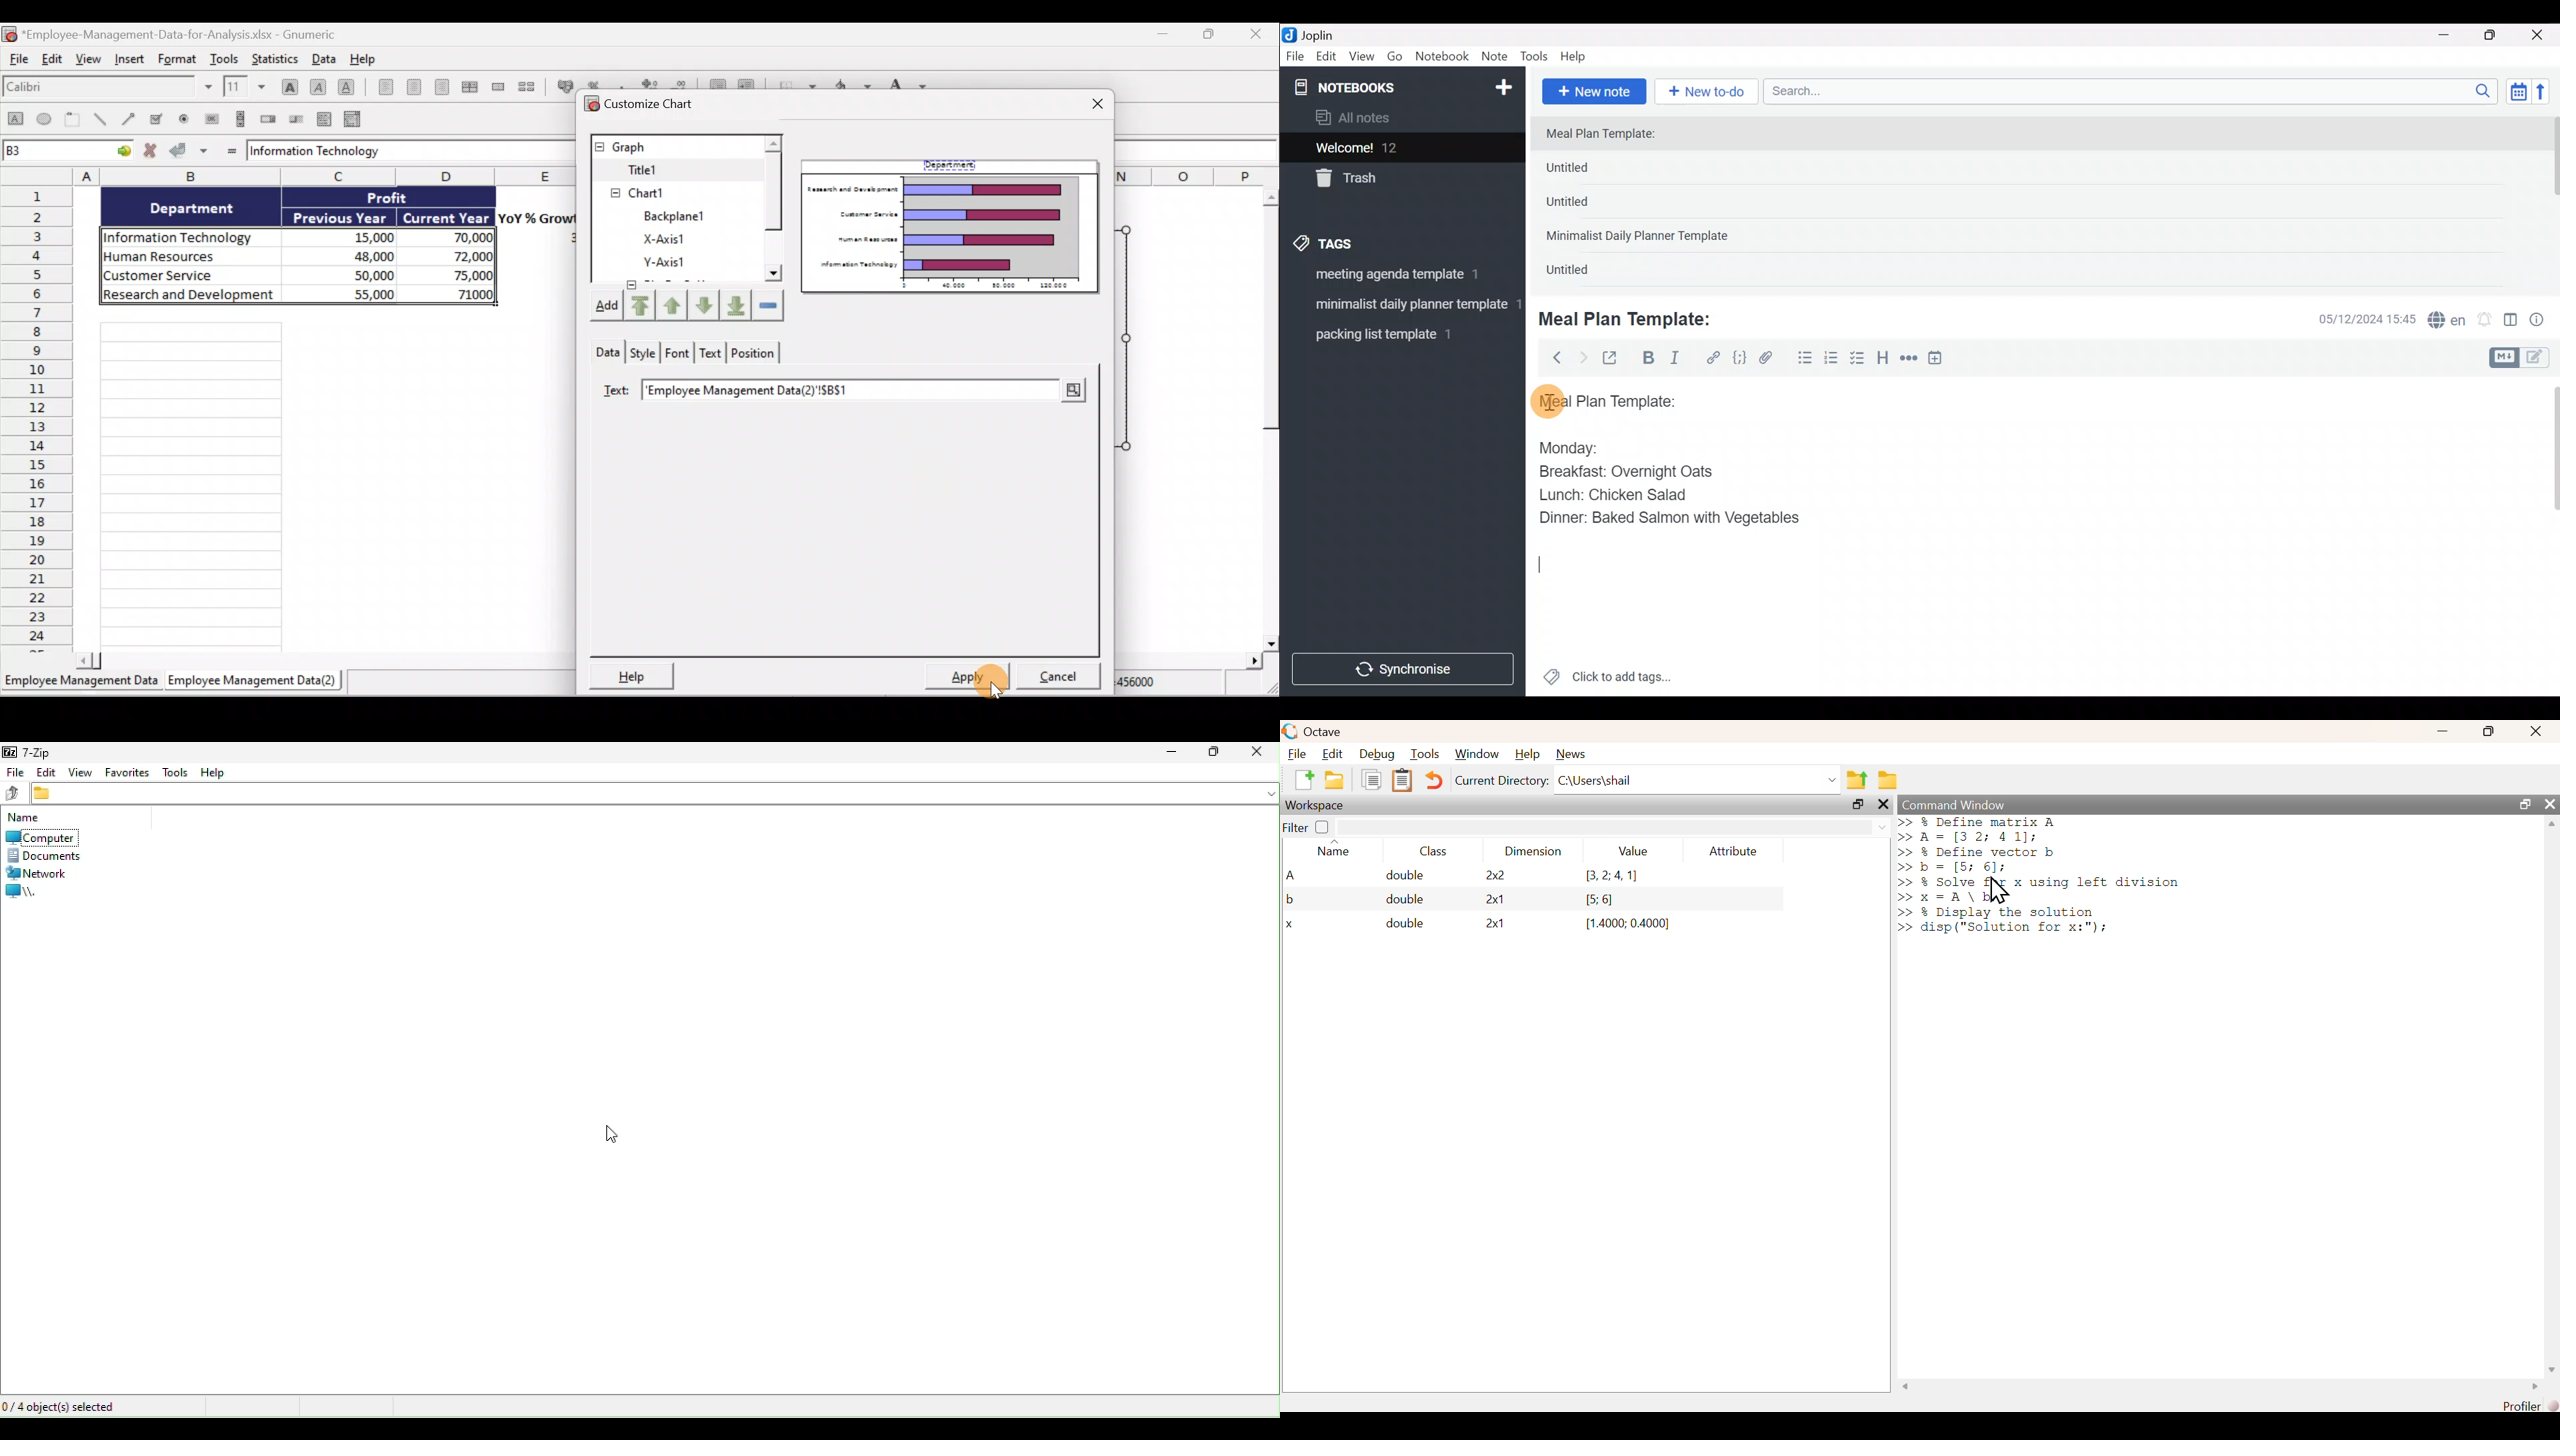  Describe the element at coordinates (2543, 321) in the screenshot. I see `Note properties` at that location.